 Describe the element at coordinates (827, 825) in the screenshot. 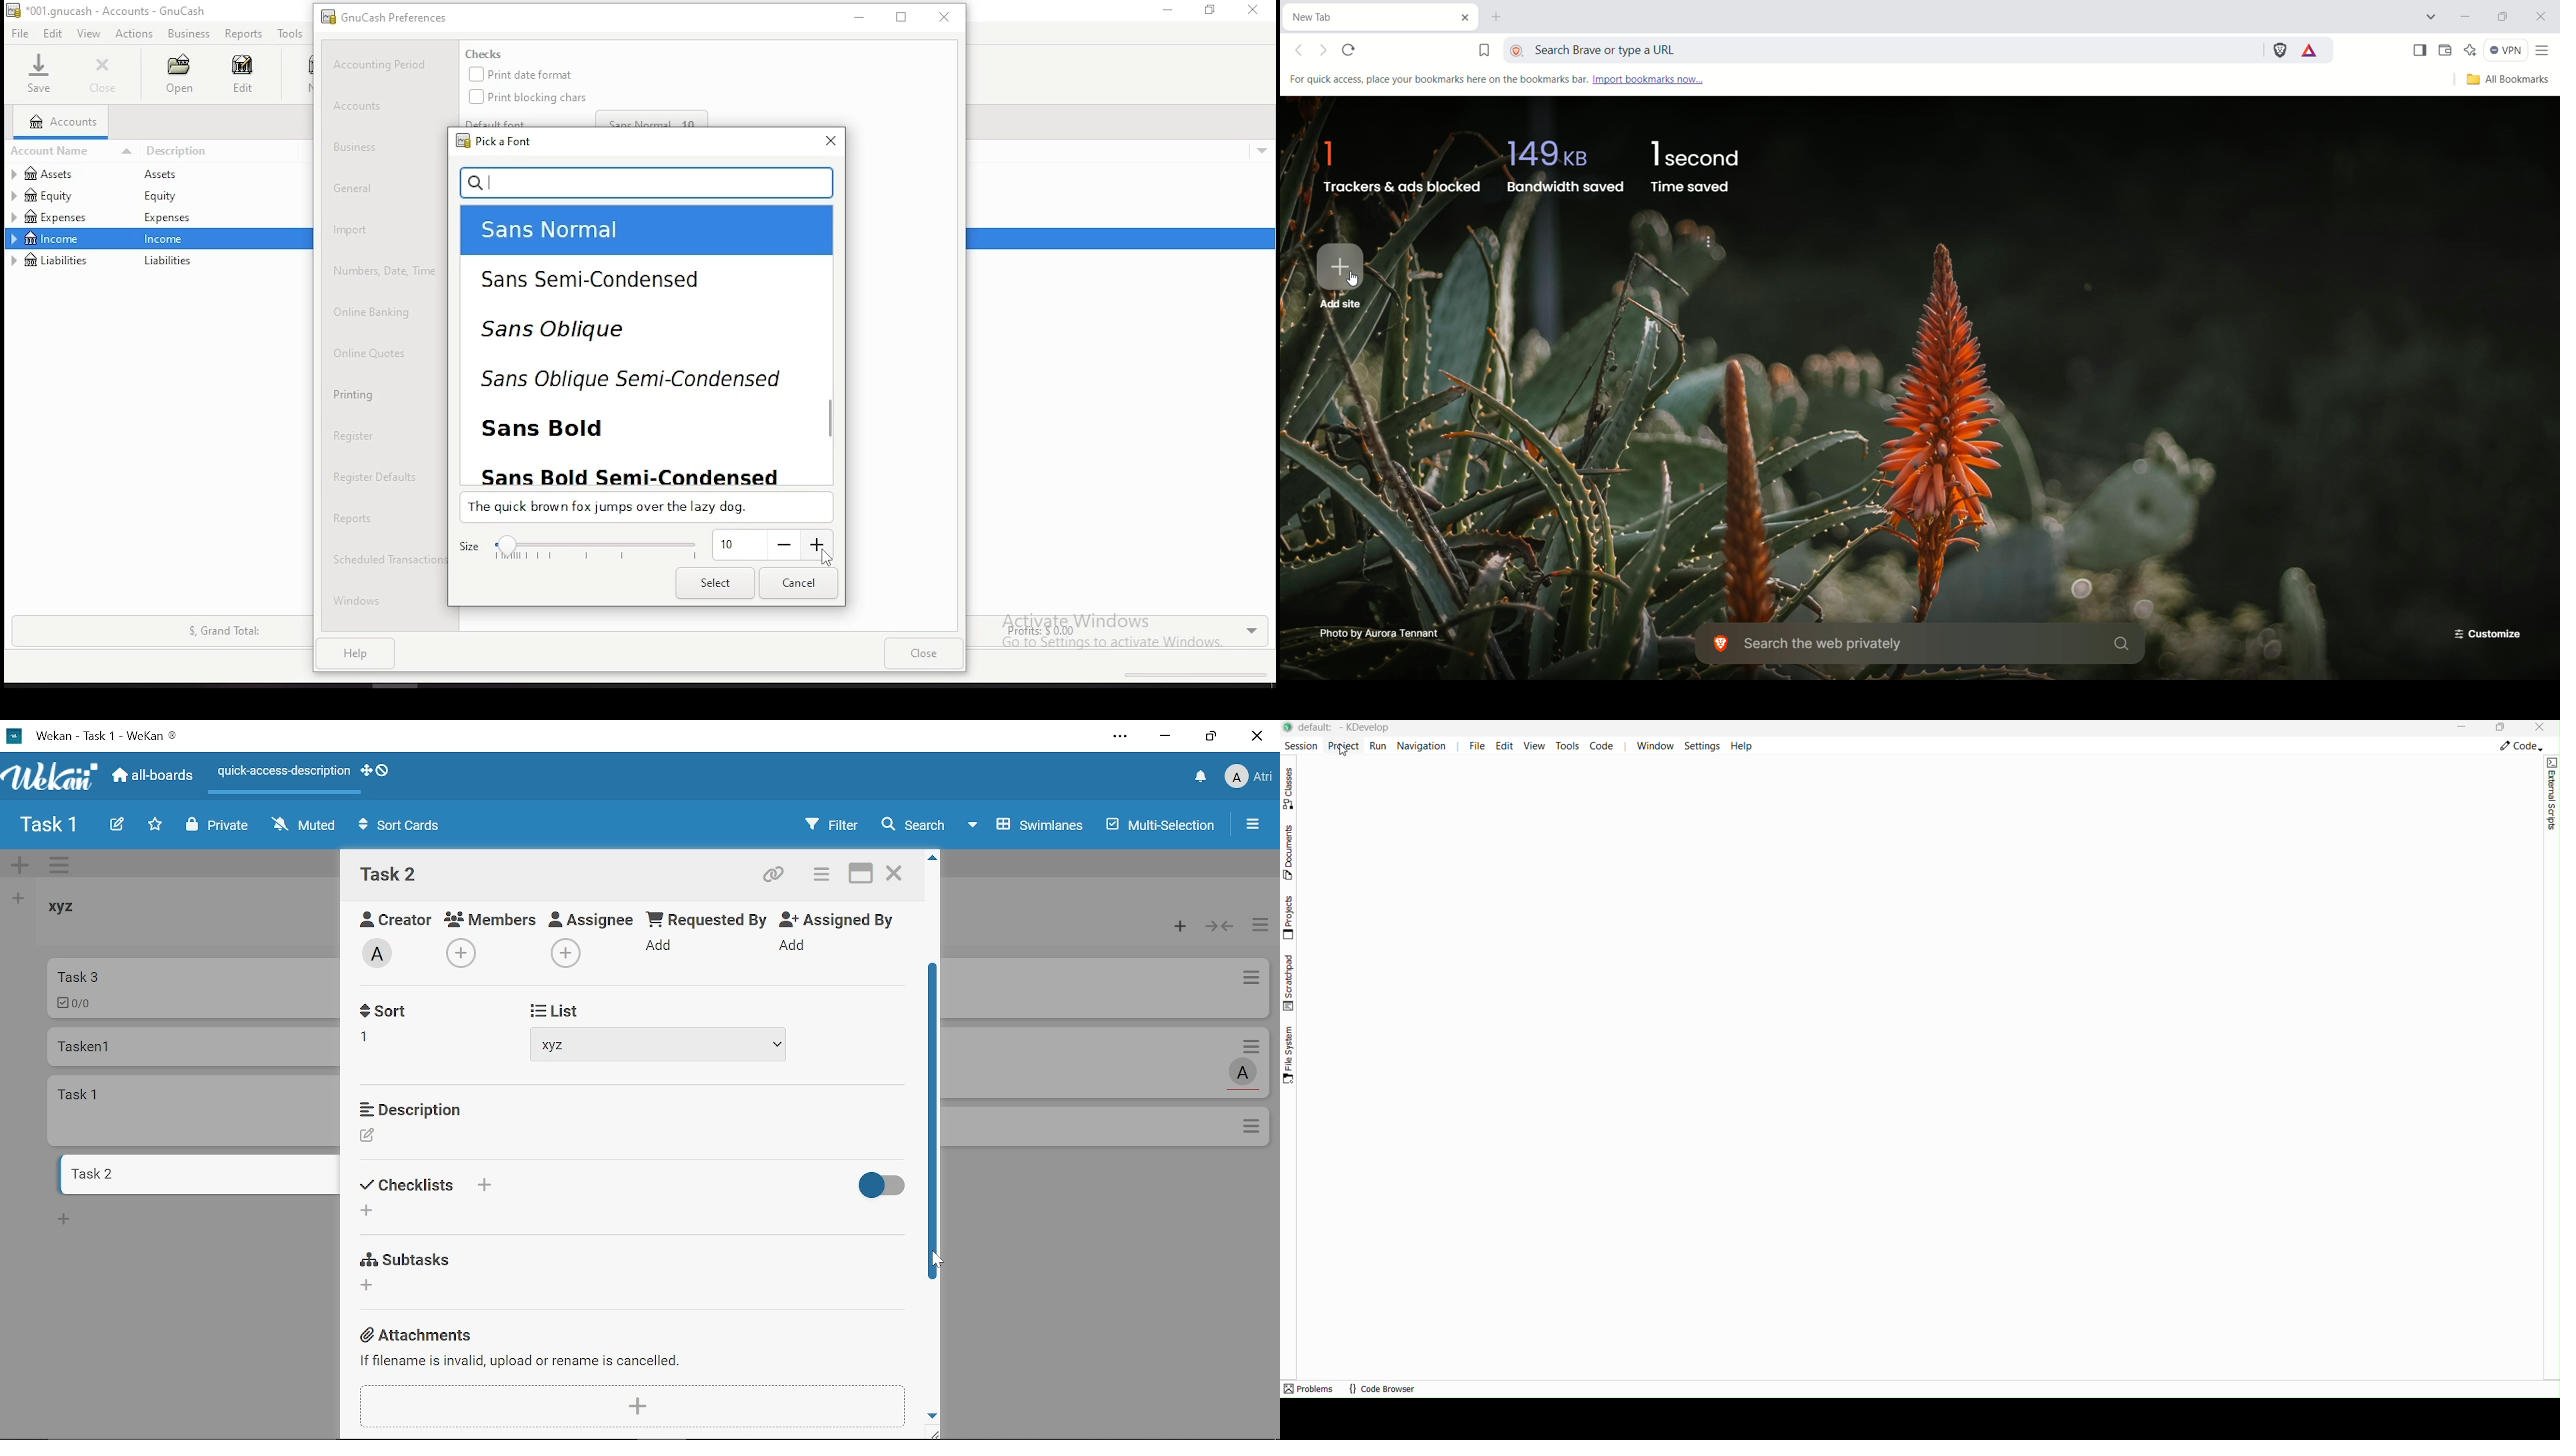

I see `Filters` at that location.